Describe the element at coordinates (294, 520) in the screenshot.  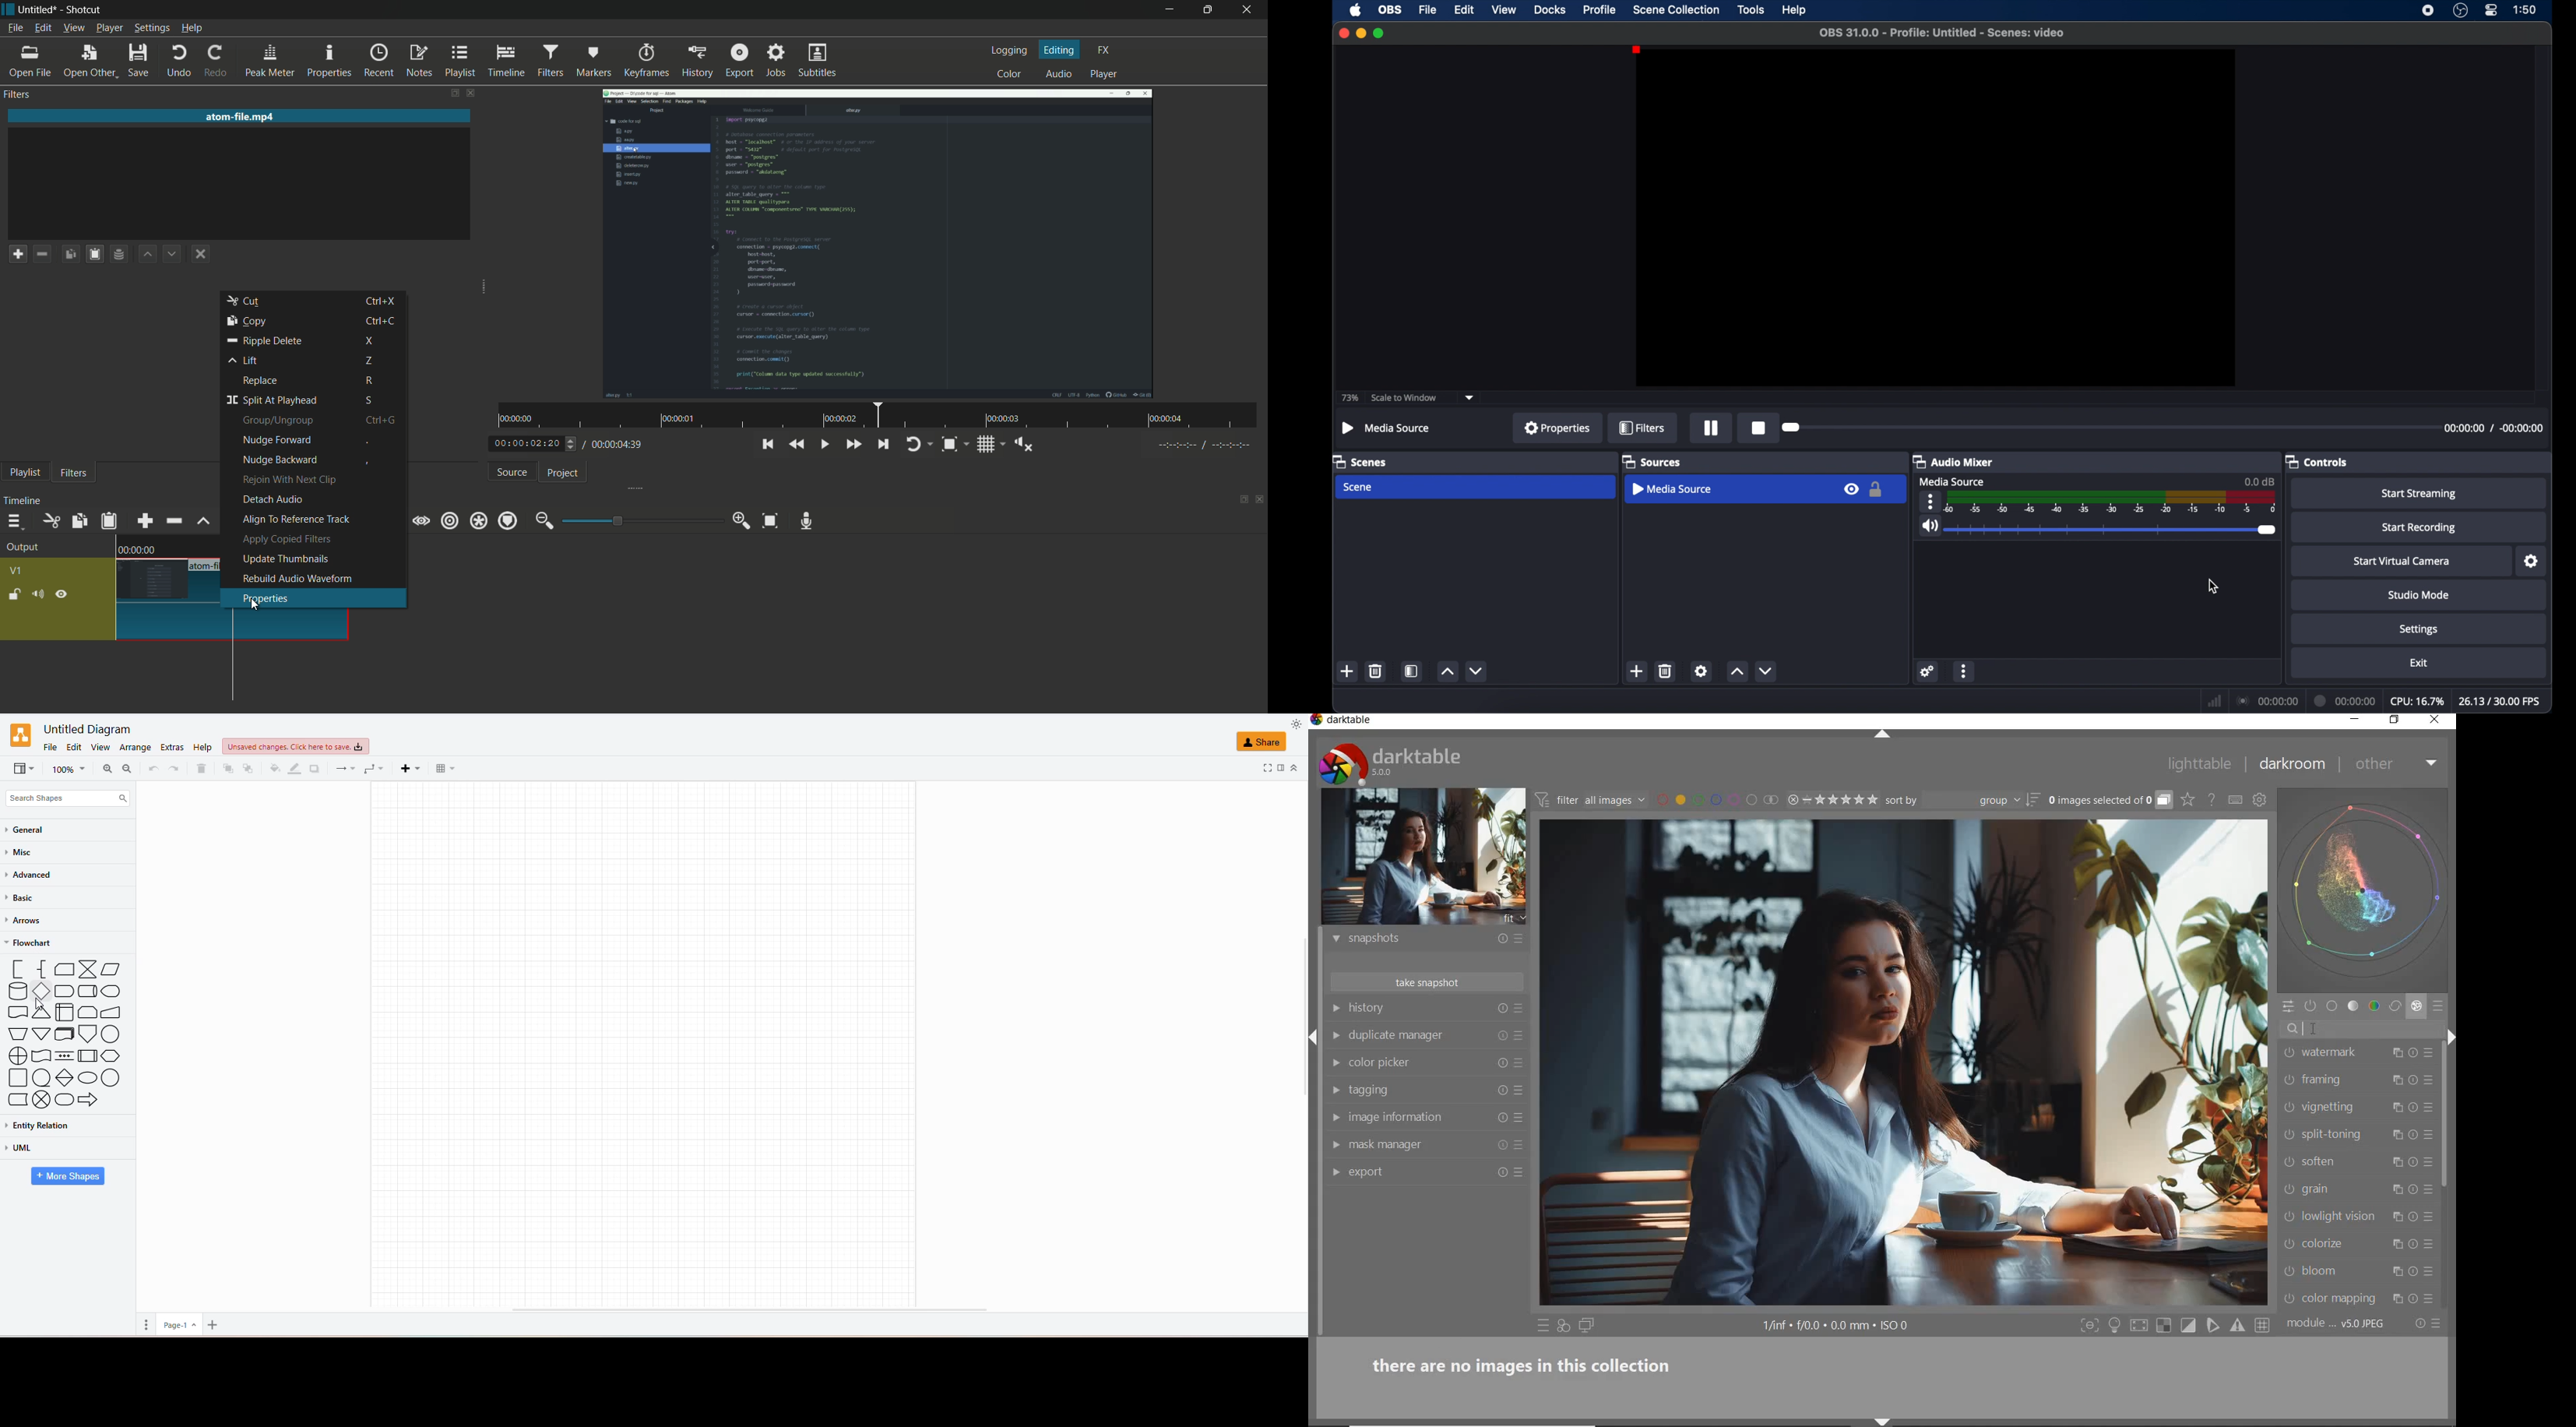
I see `align to reference track` at that location.